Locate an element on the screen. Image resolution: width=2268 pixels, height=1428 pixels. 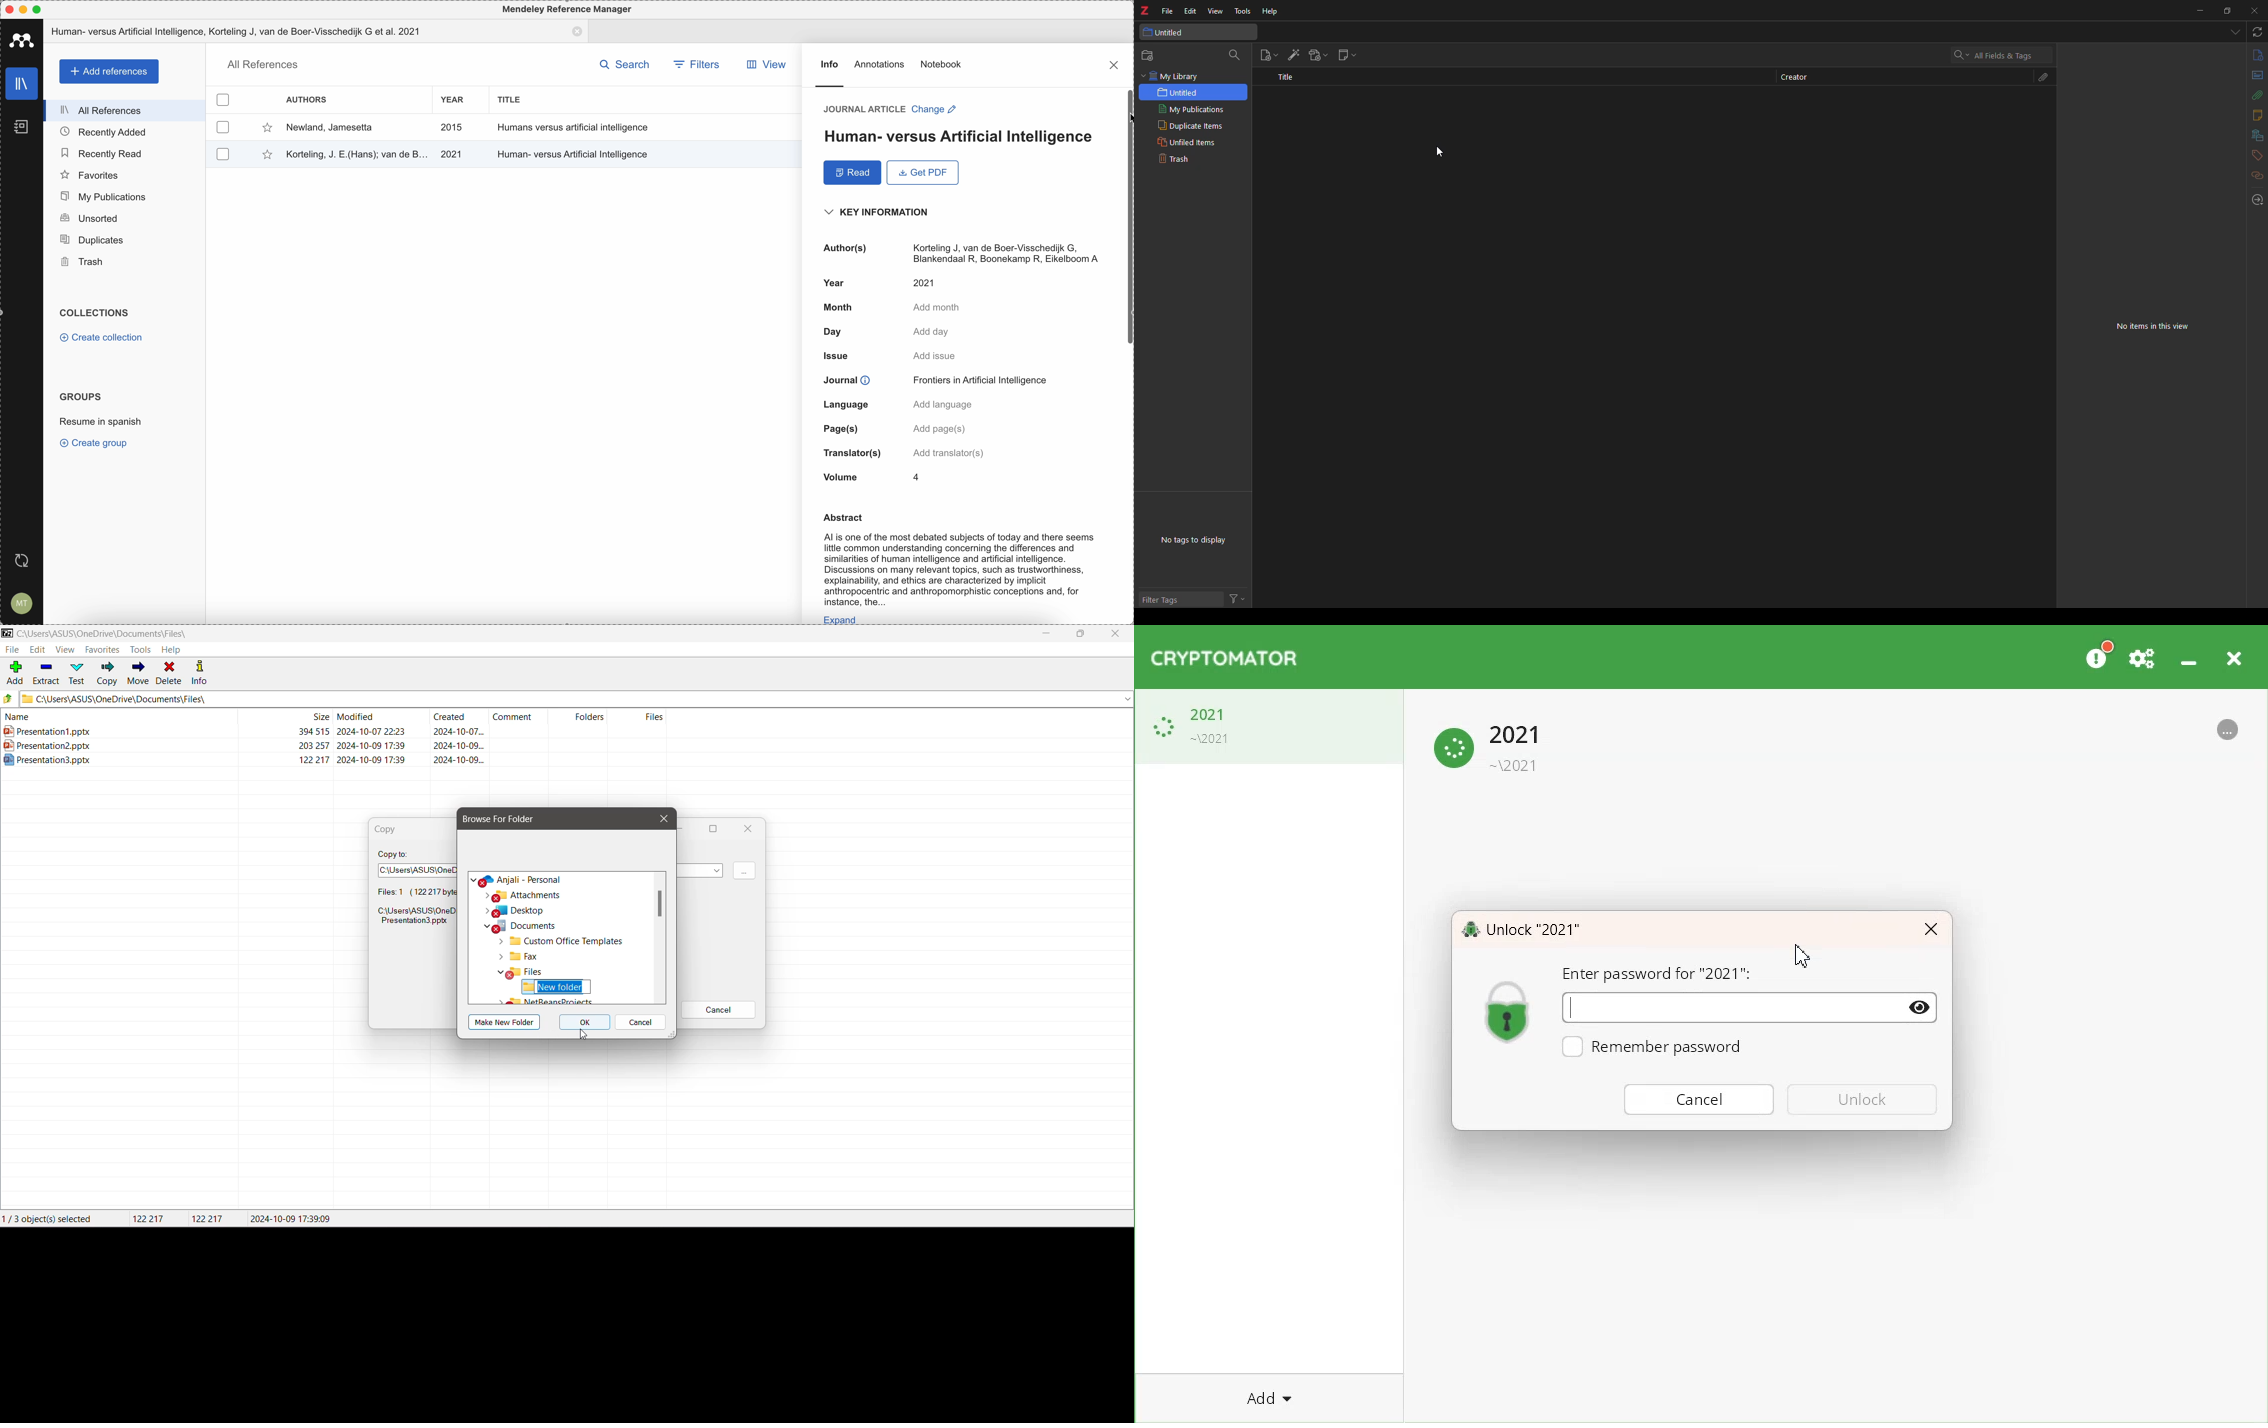
search is located at coordinates (1237, 54).